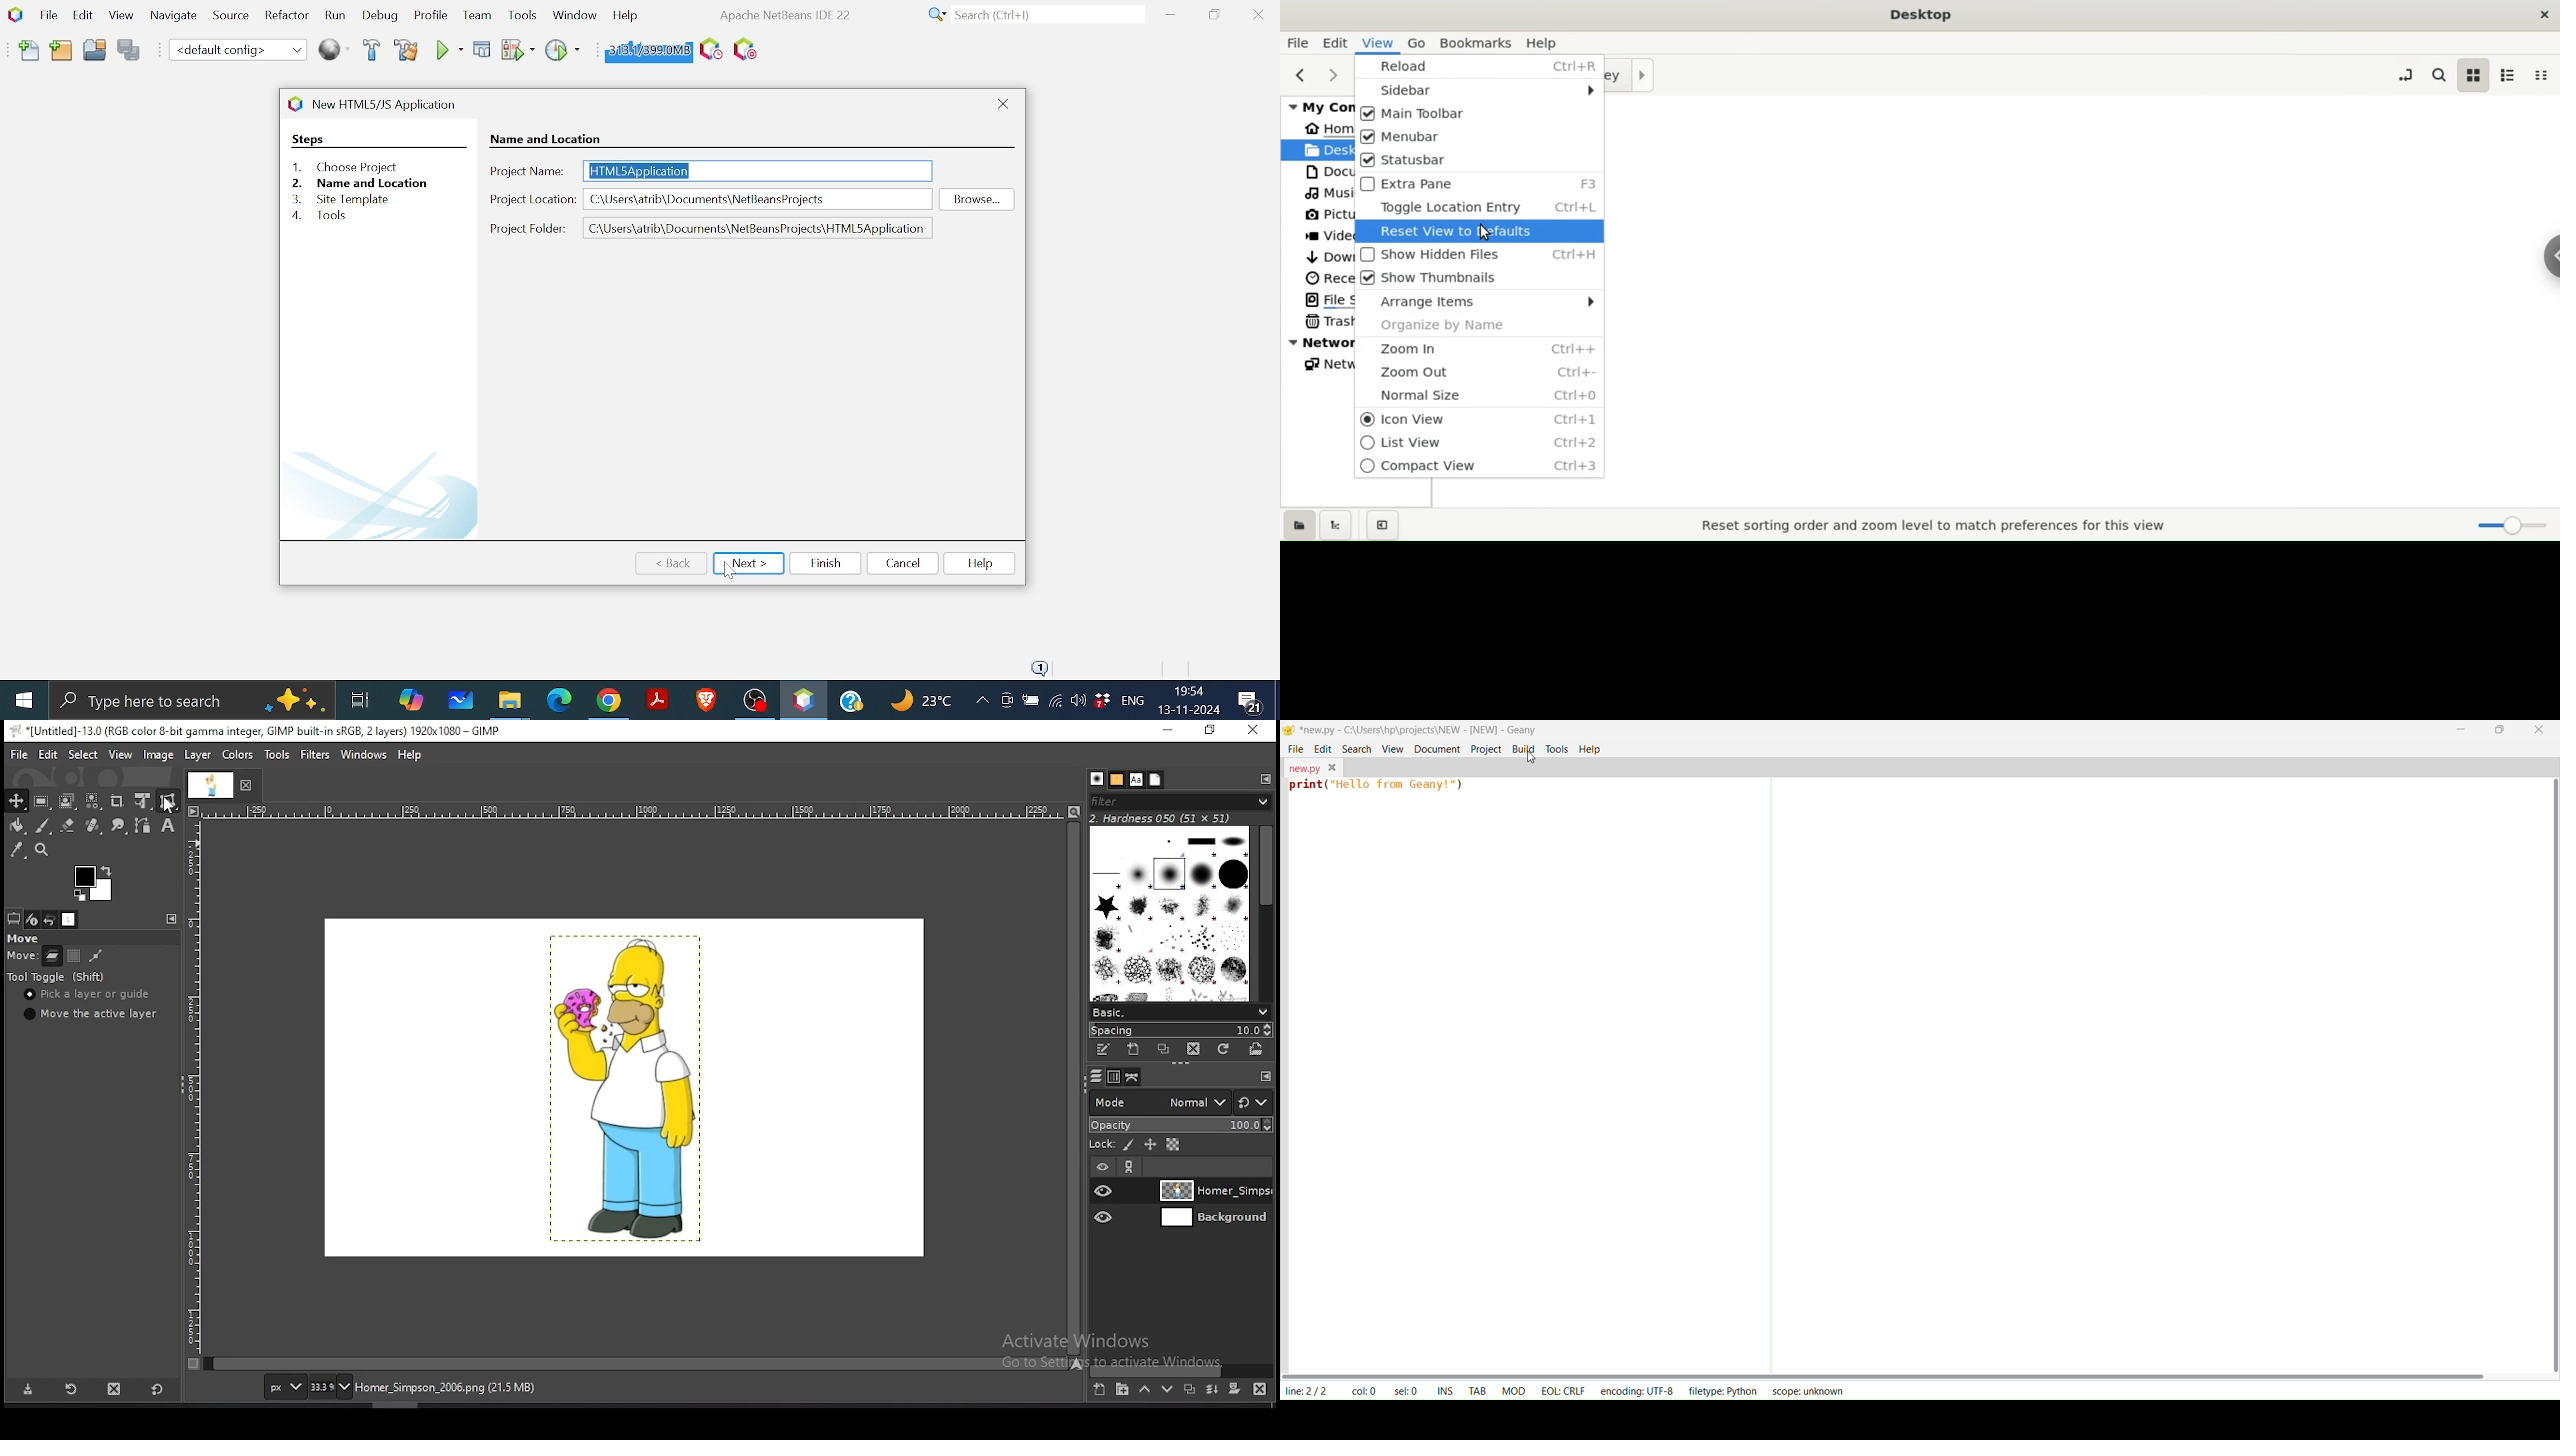 The image size is (2576, 1456). Describe the element at coordinates (91, 1014) in the screenshot. I see `move the active layer` at that location.